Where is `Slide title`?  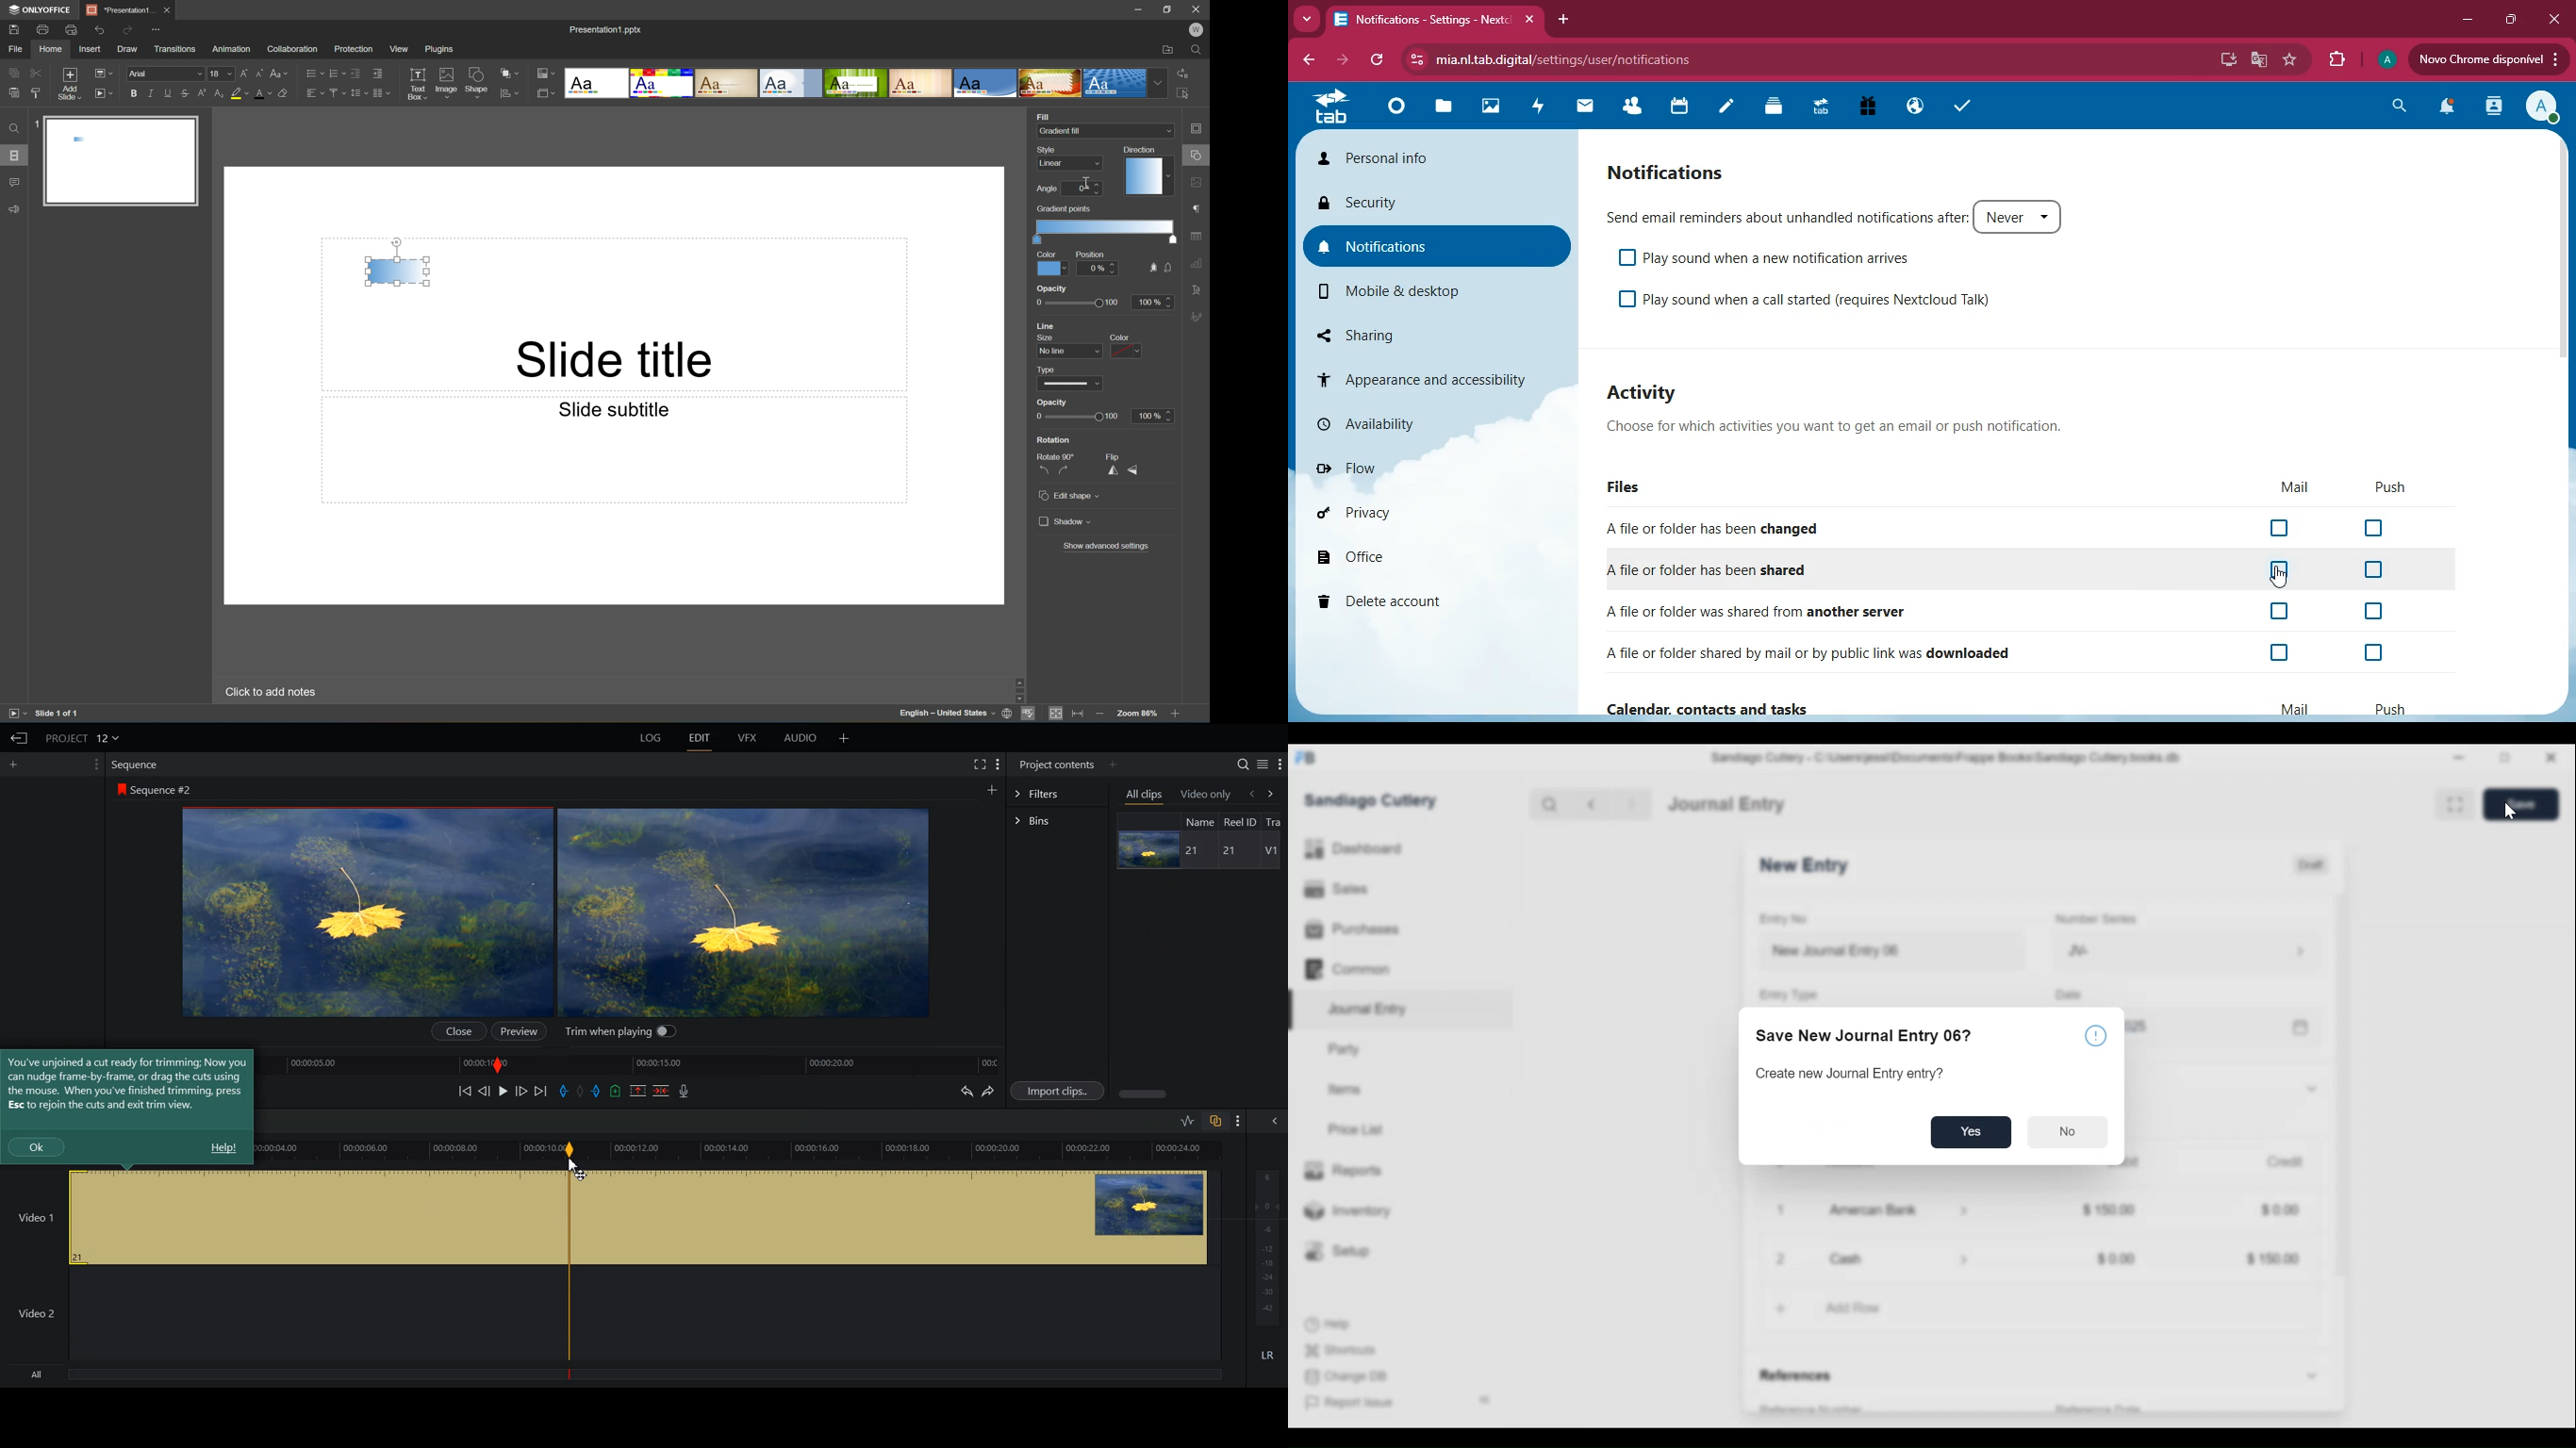
Slide title is located at coordinates (618, 358).